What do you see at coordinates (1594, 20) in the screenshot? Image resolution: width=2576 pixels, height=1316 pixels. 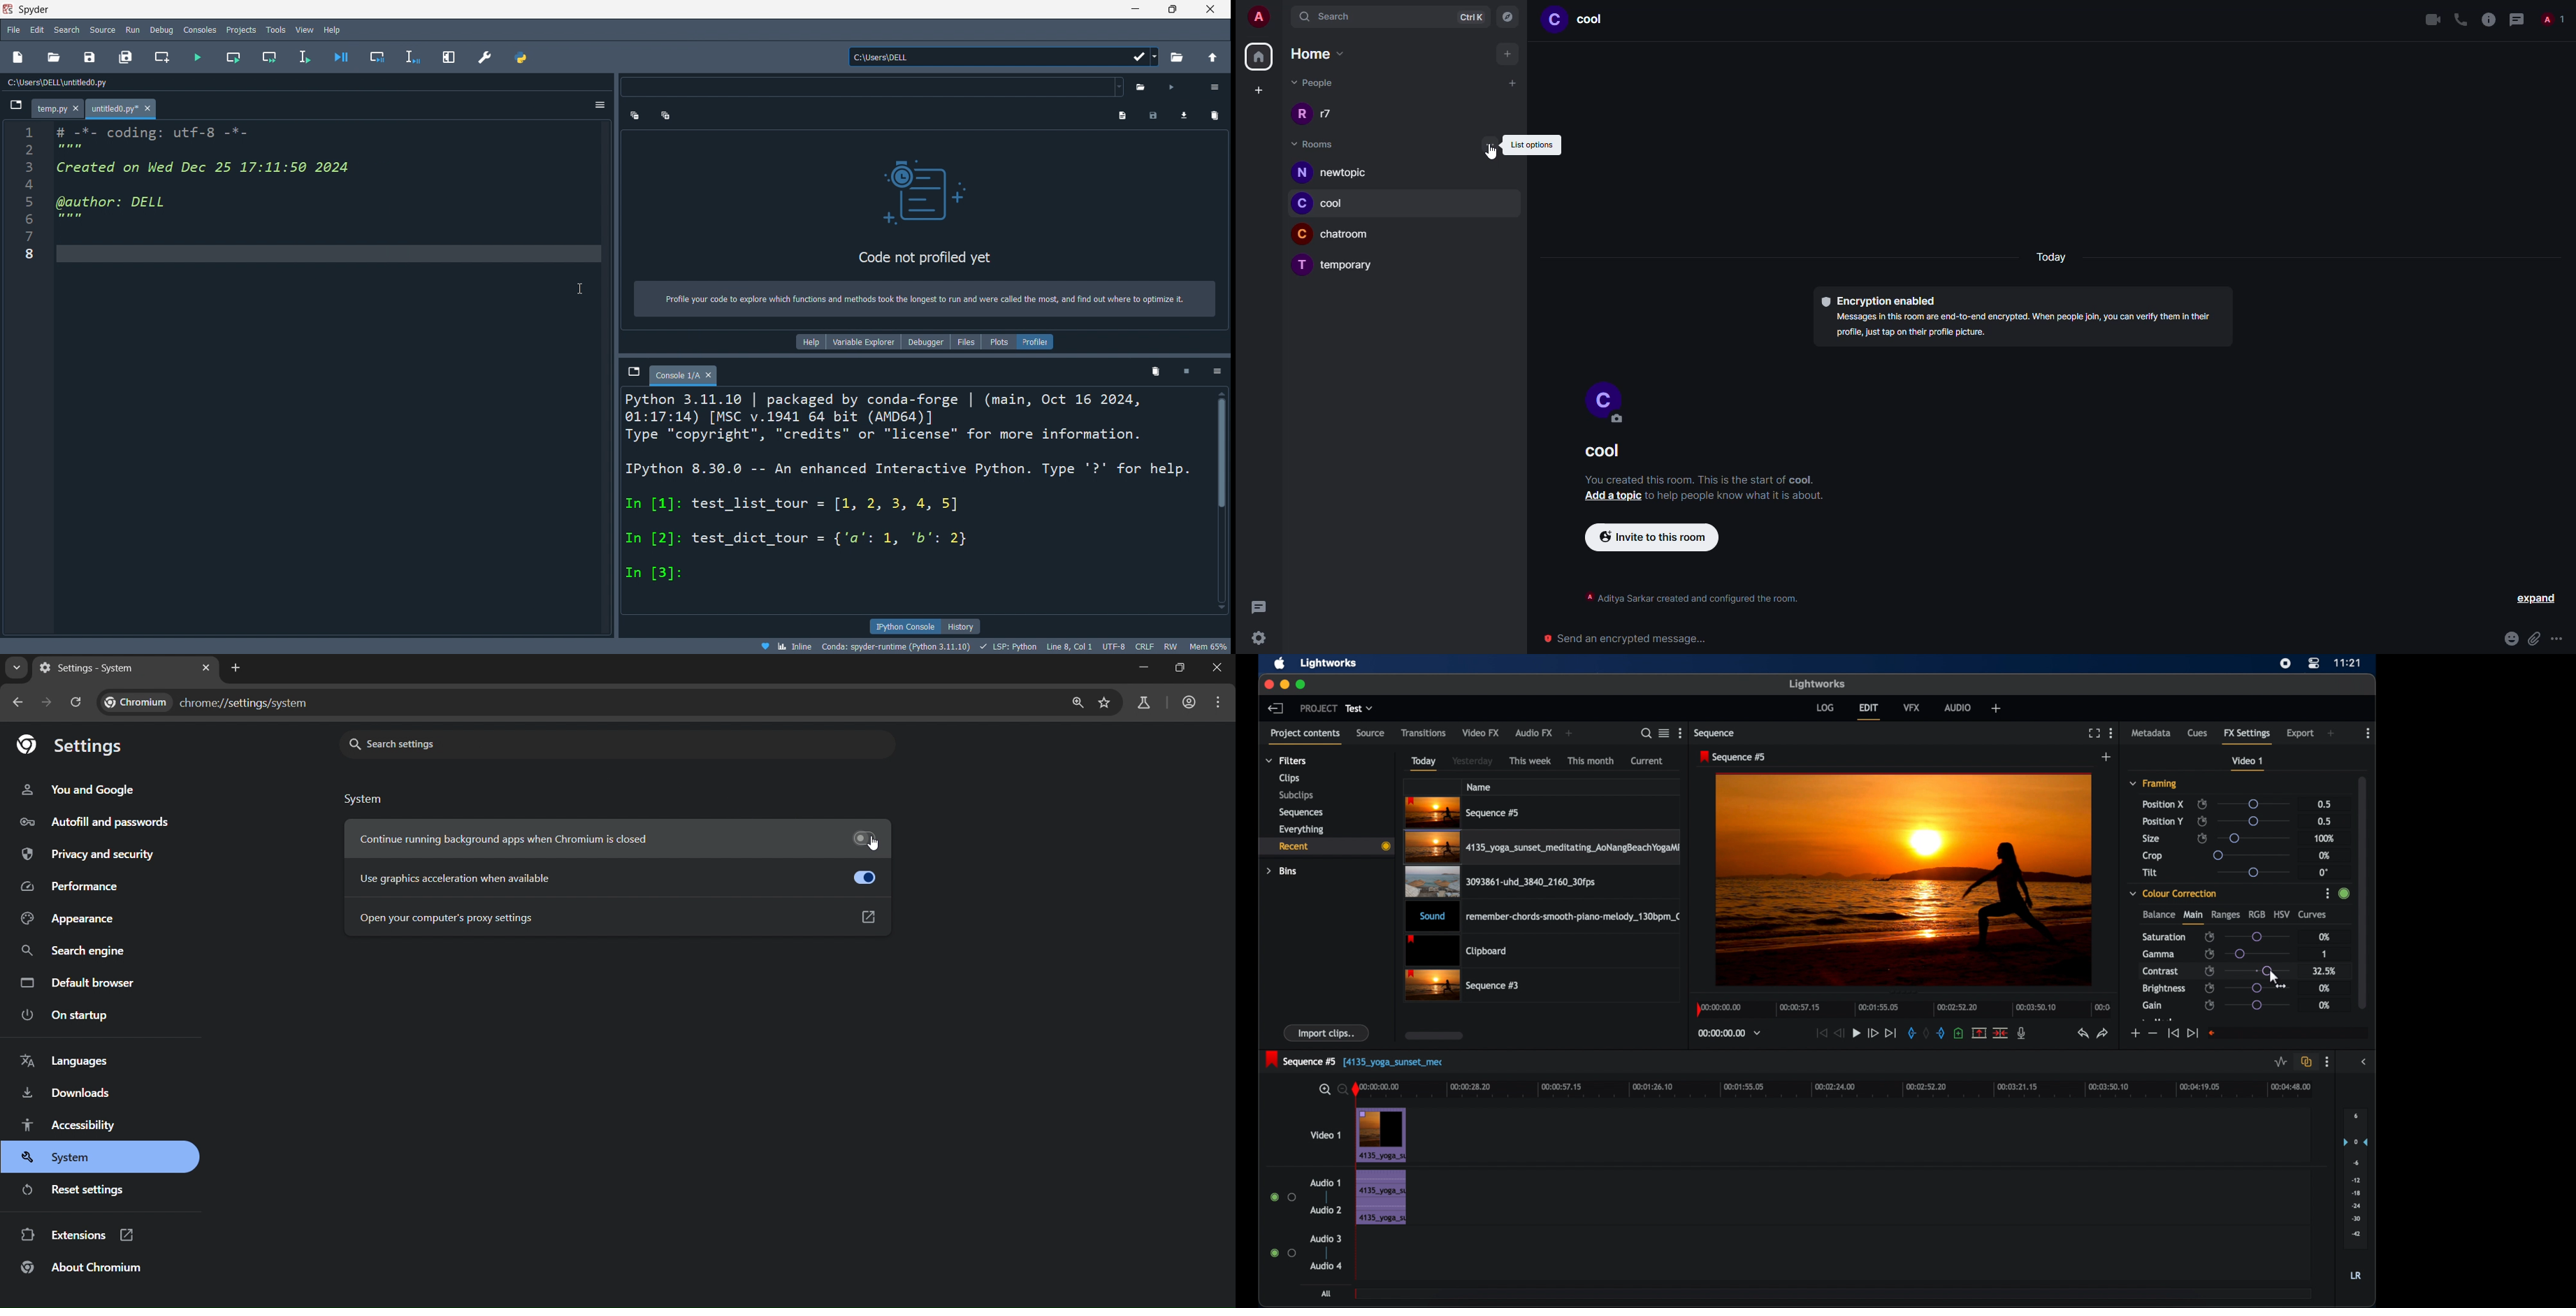 I see `room` at bounding box center [1594, 20].